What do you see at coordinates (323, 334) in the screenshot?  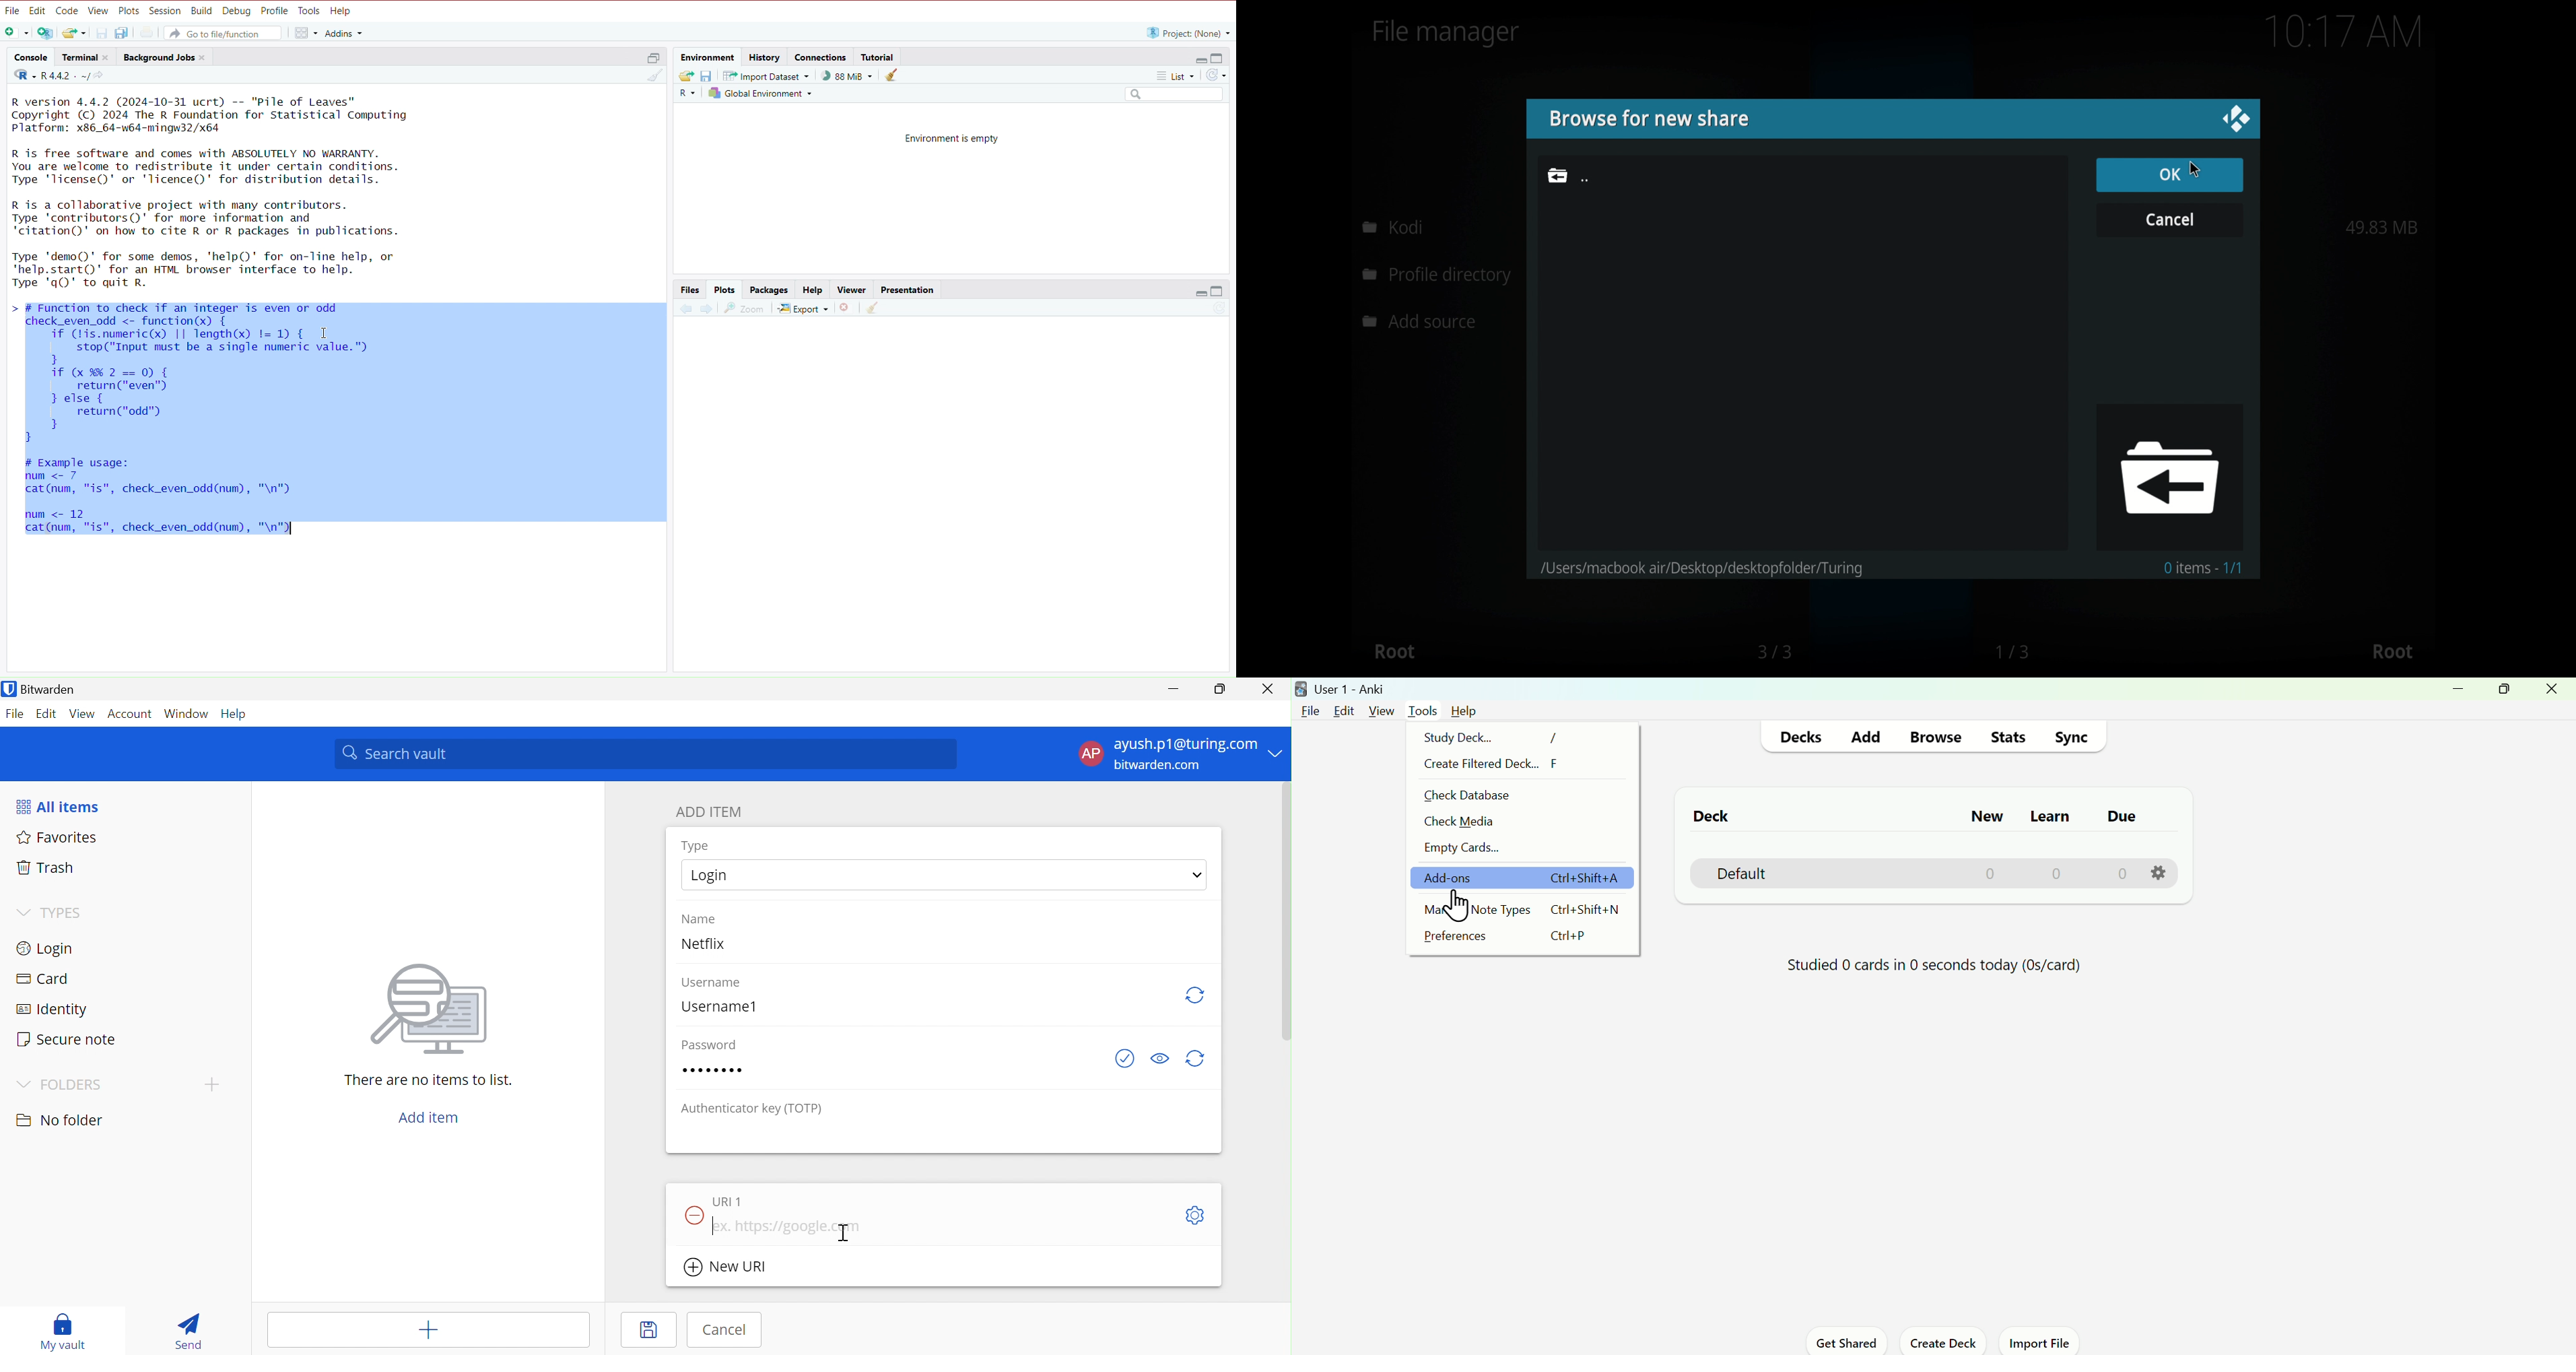 I see `cursor` at bounding box center [323, 334].